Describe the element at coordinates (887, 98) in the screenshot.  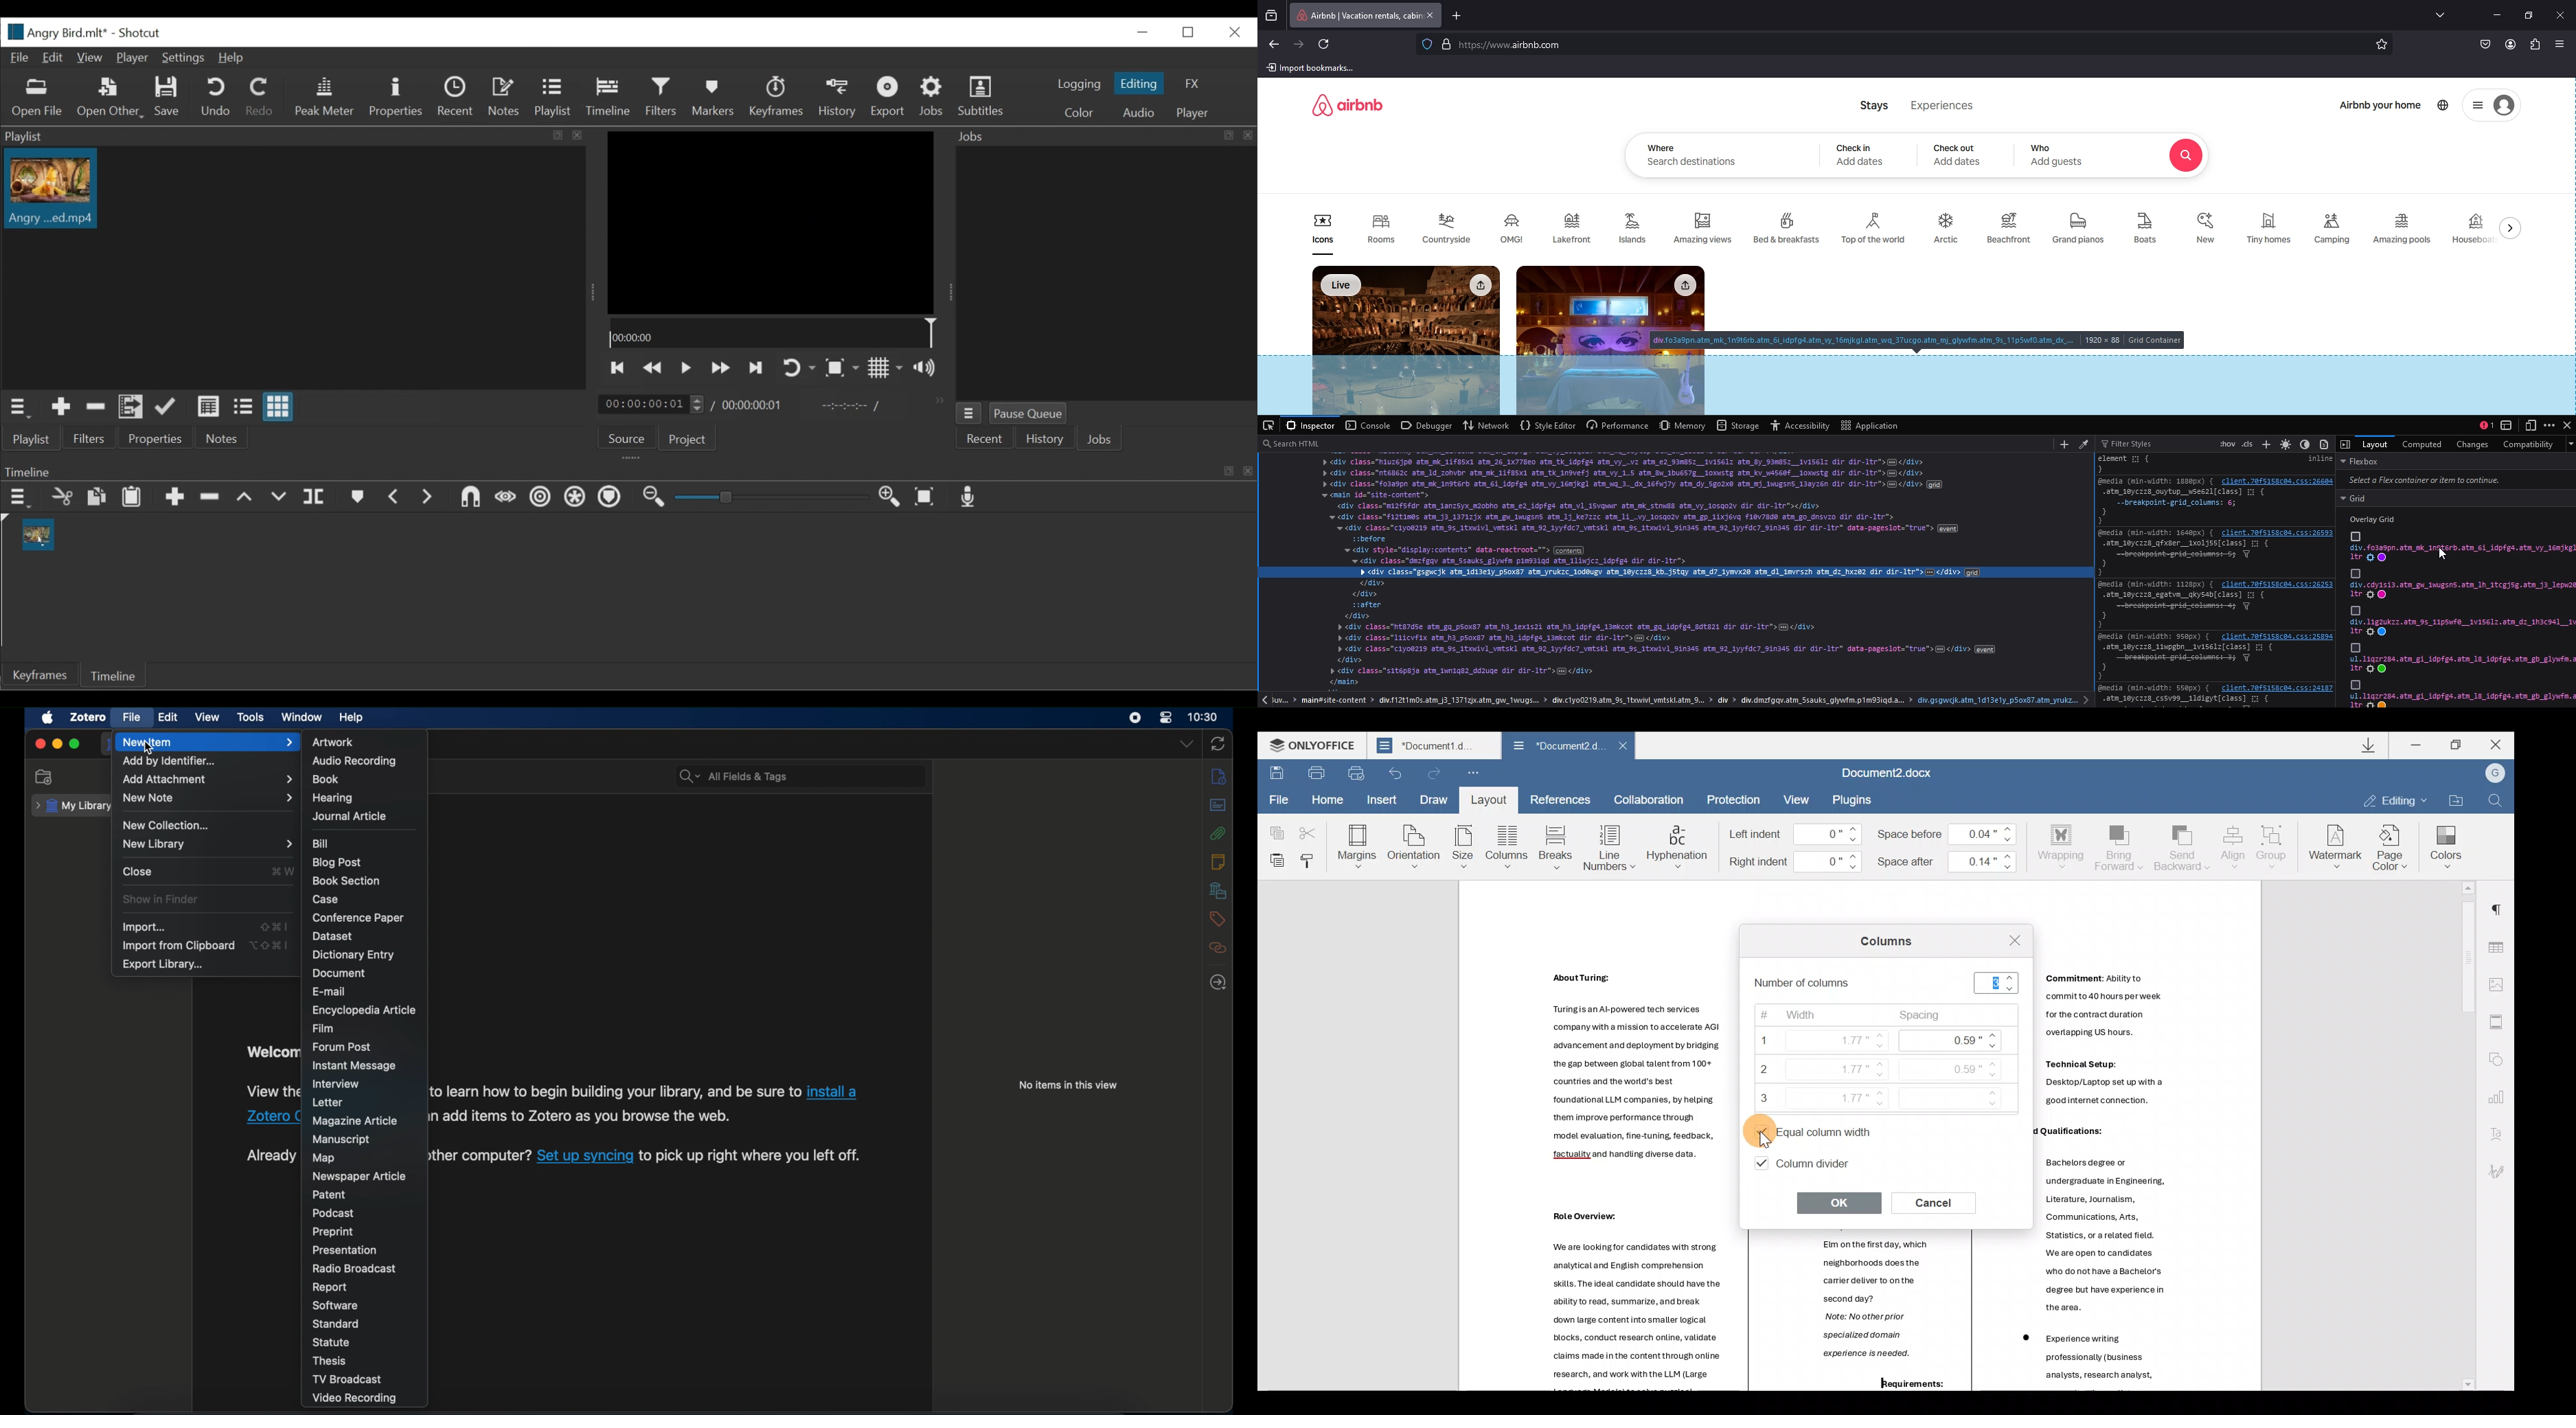
I see `Export` at that location.